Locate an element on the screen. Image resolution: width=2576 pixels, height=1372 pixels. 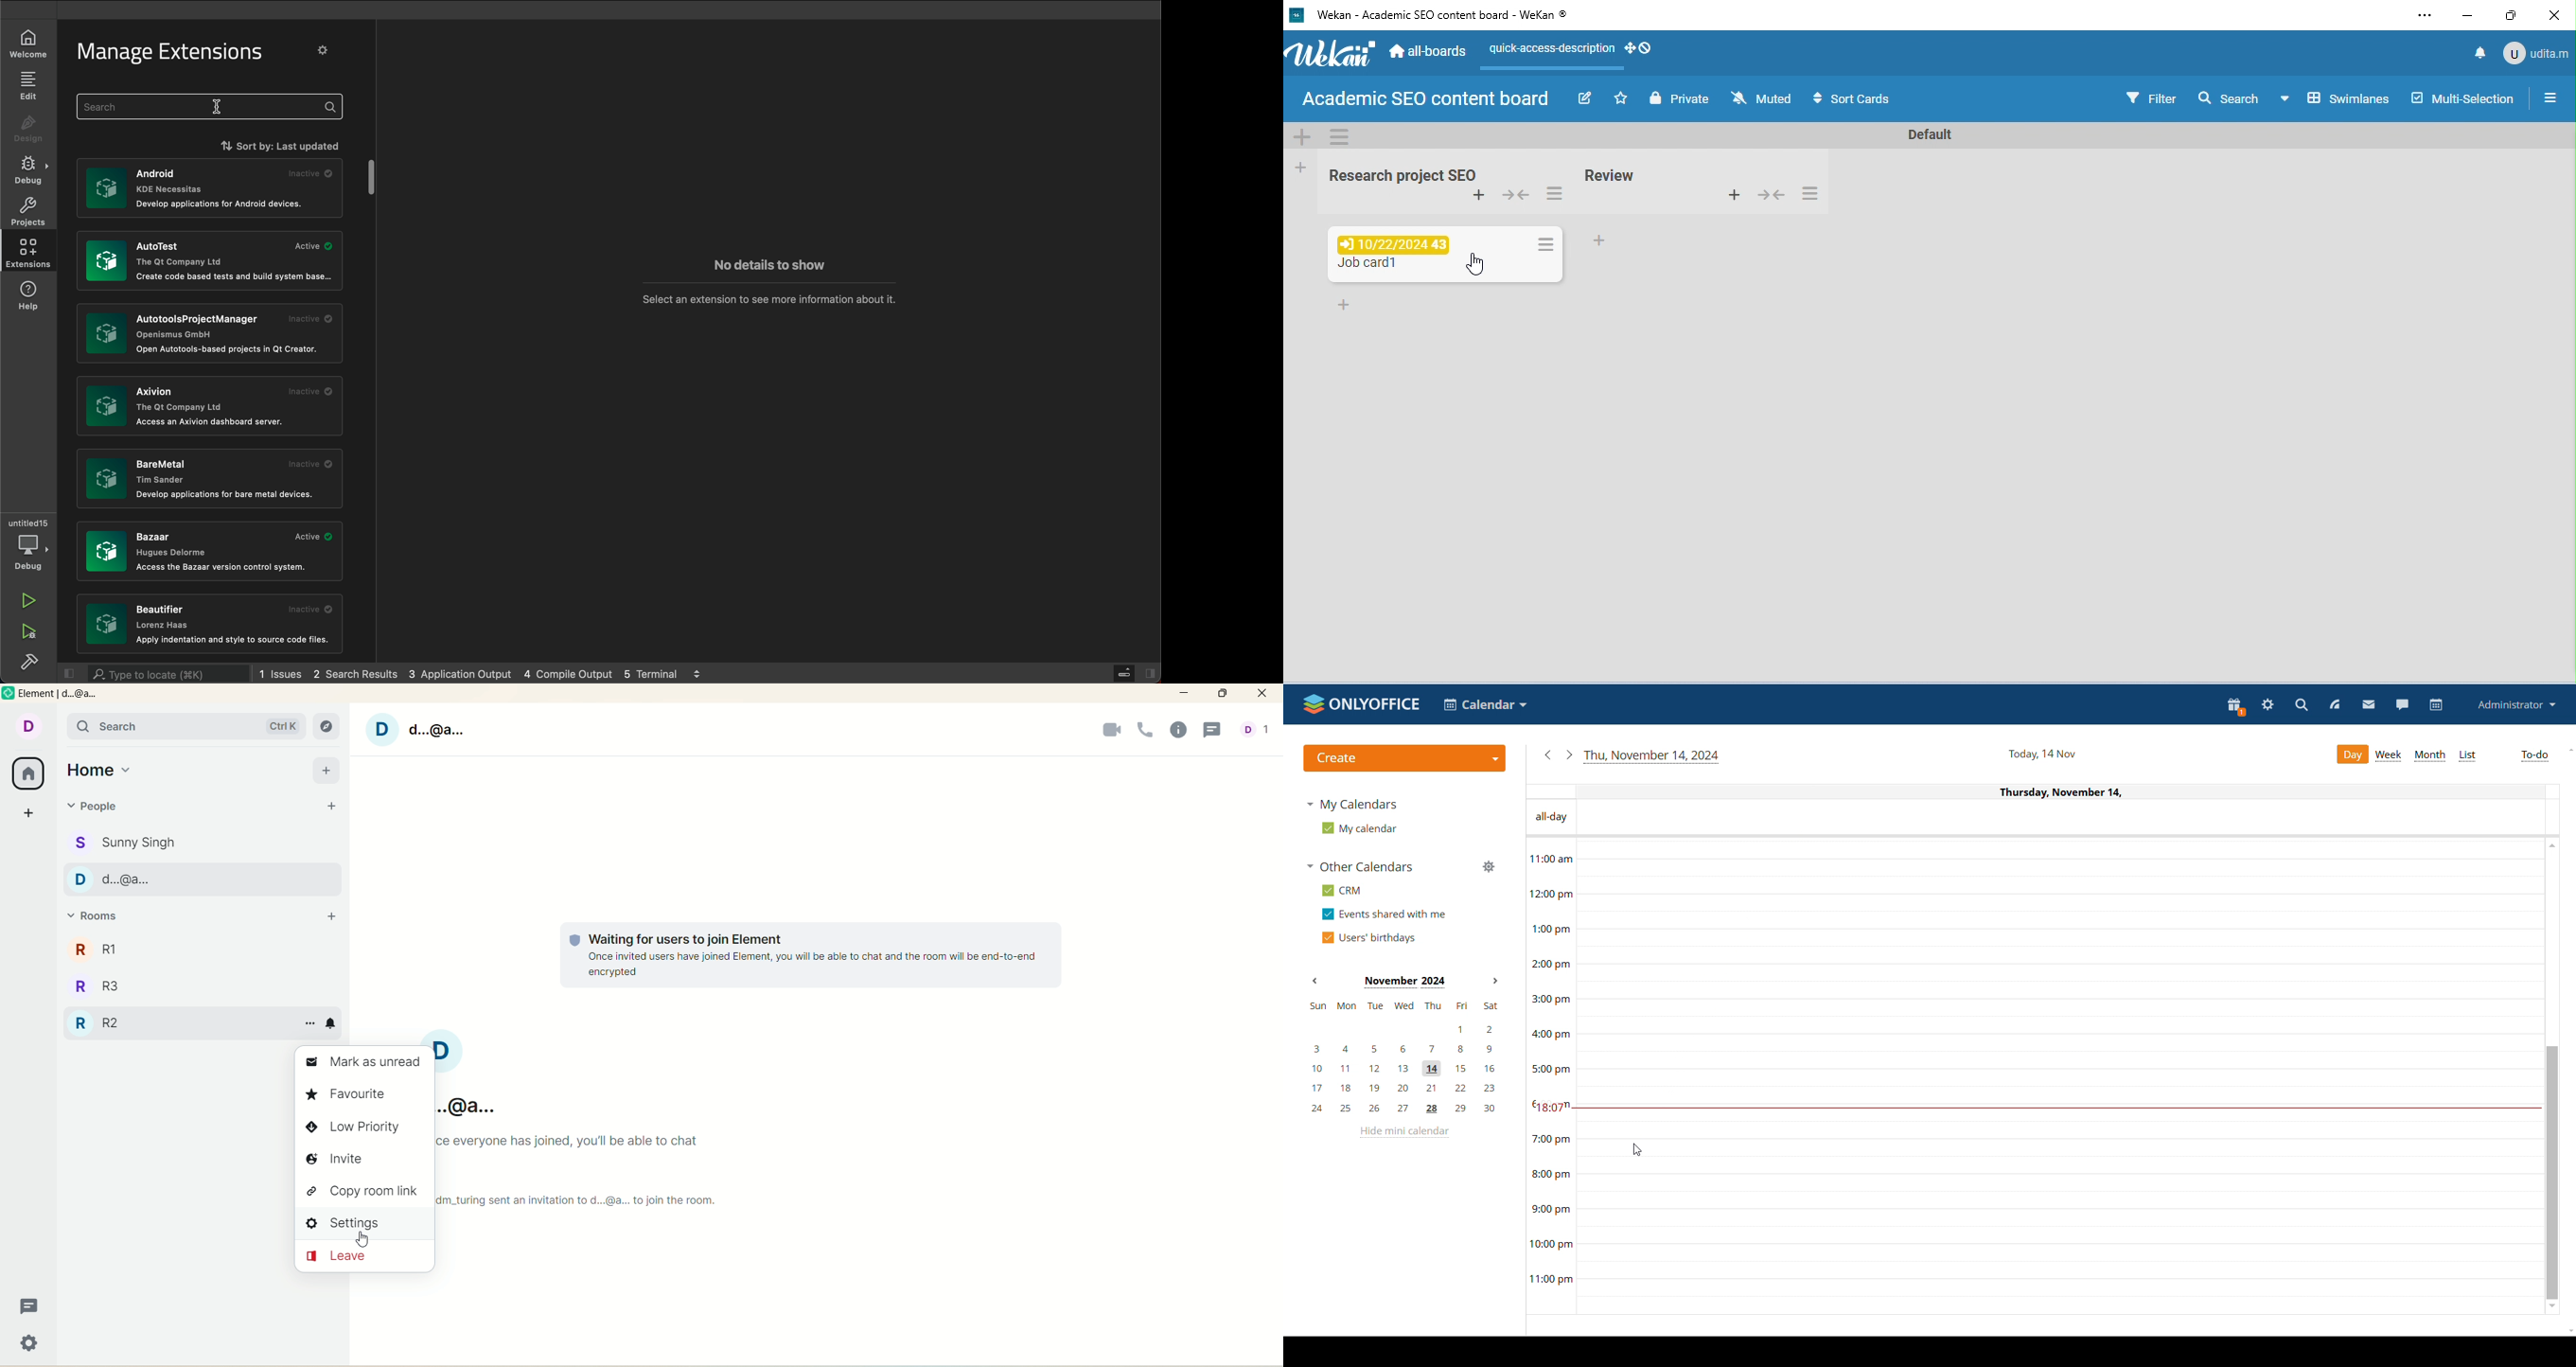
list actions is located at coordinates (1810, 193).